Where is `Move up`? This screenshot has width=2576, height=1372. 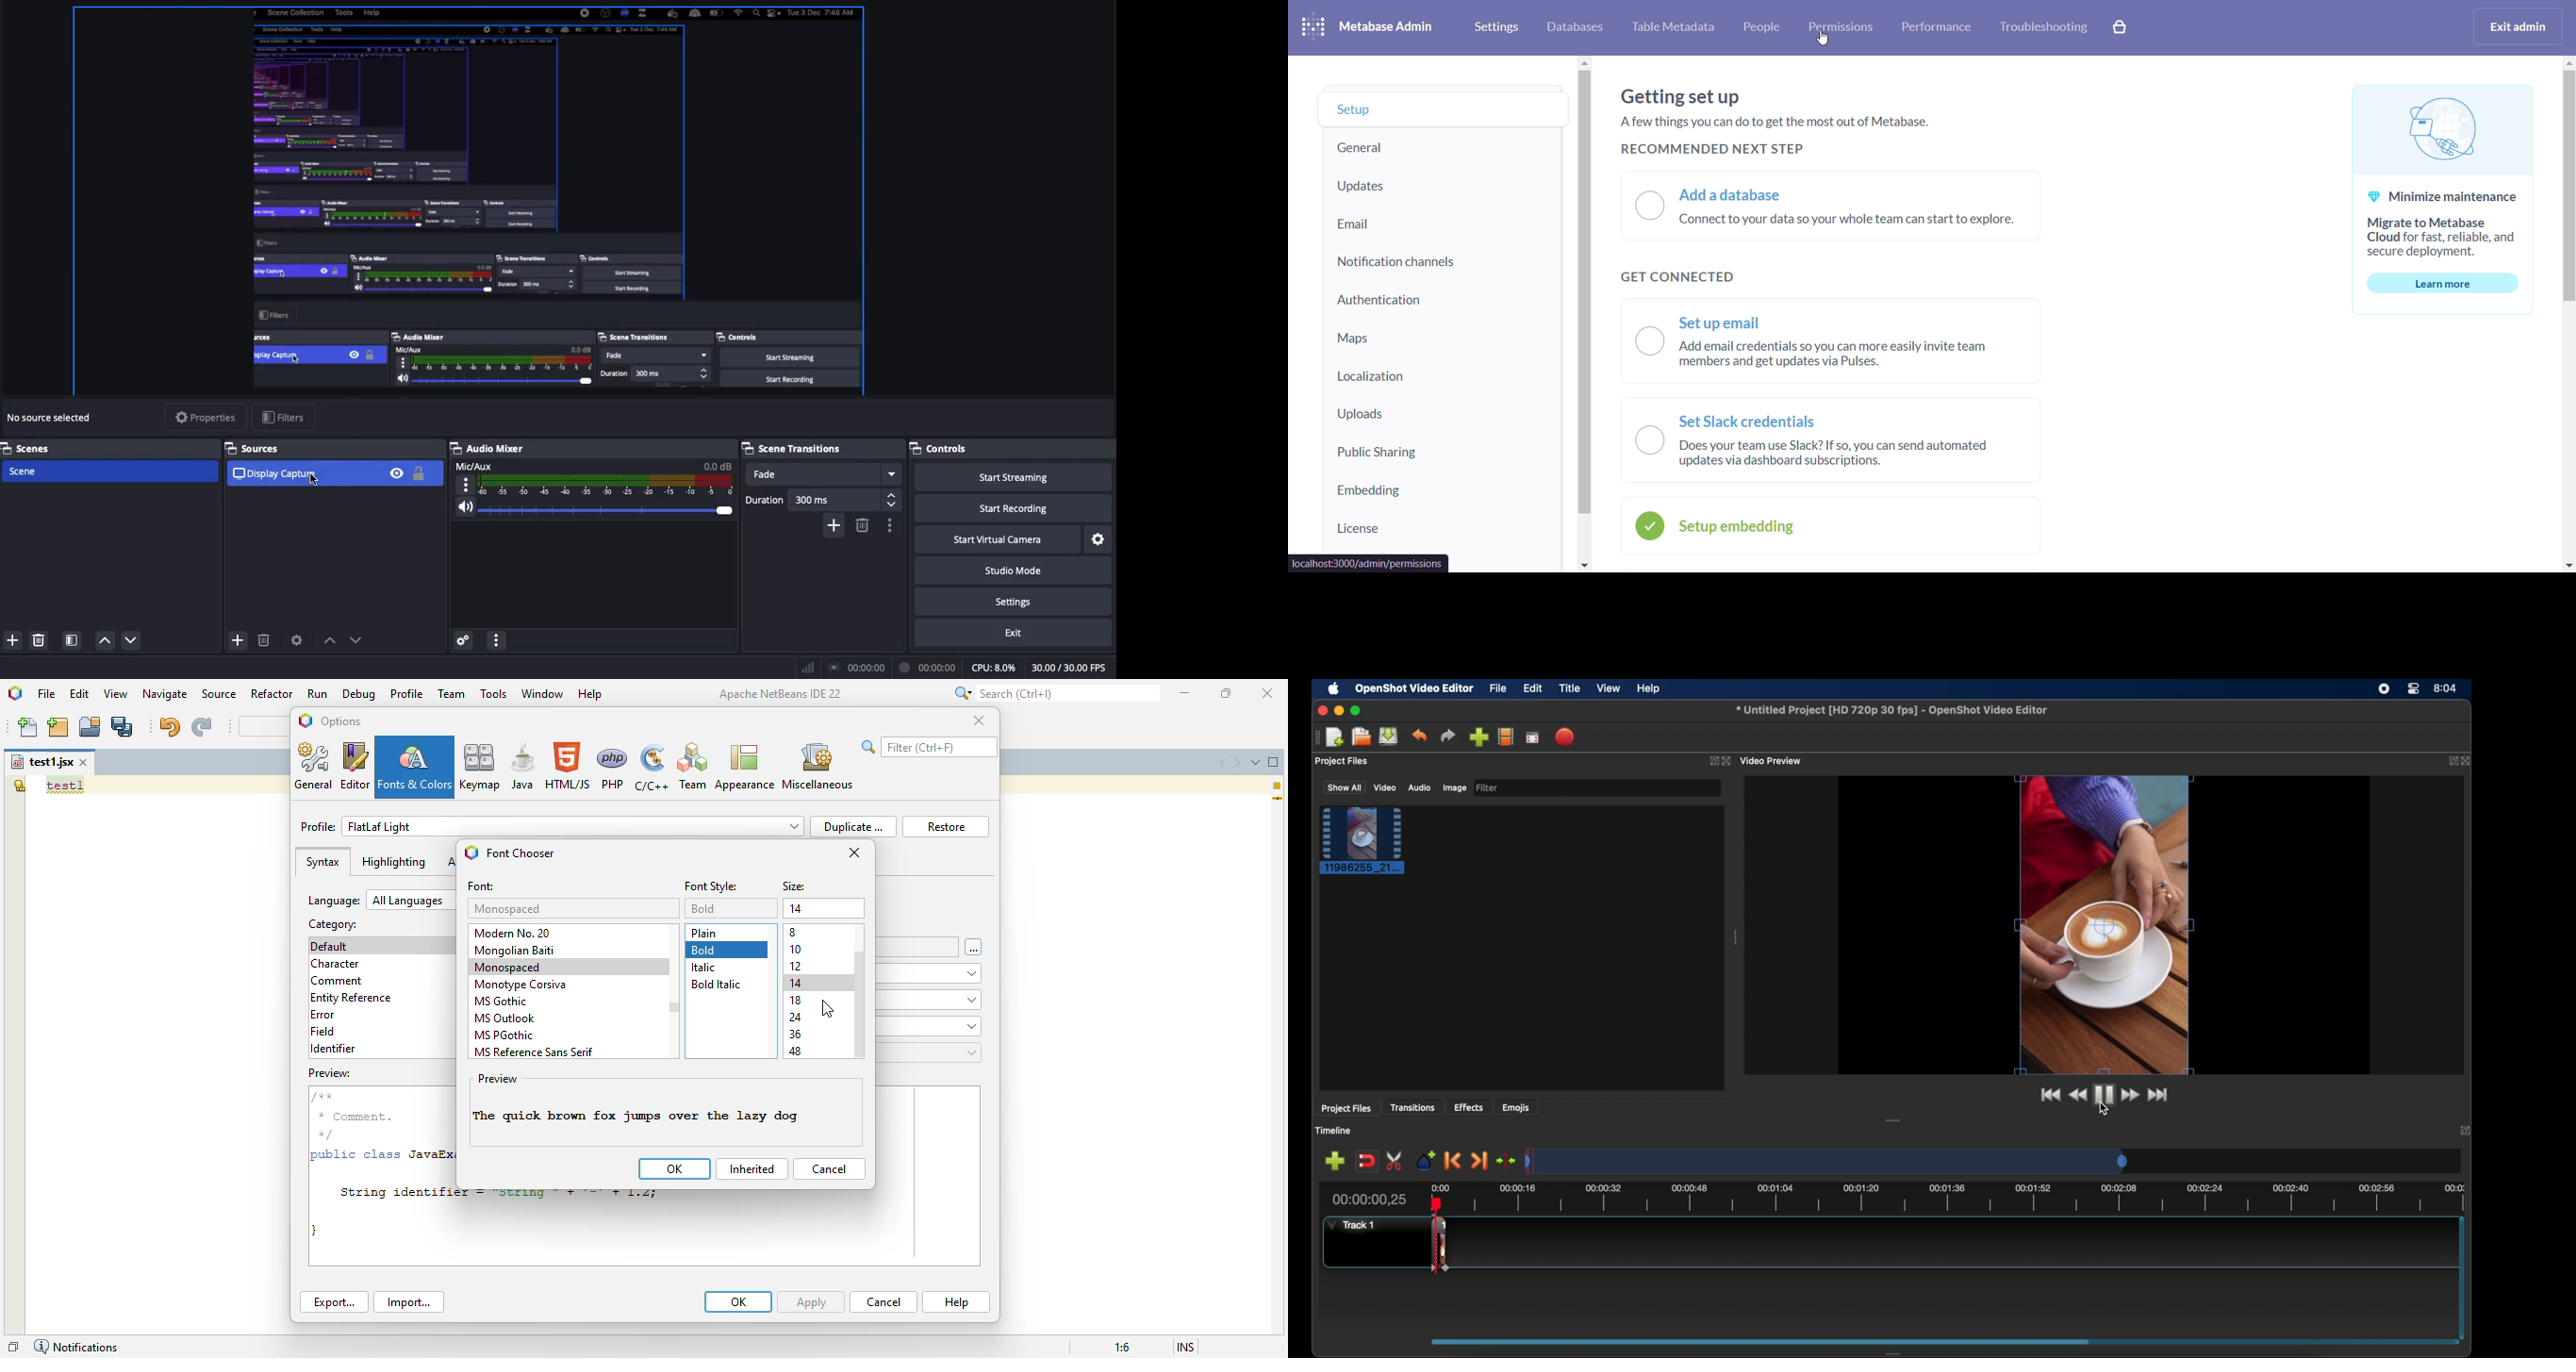 Move up is located at coordinates (103, 642).